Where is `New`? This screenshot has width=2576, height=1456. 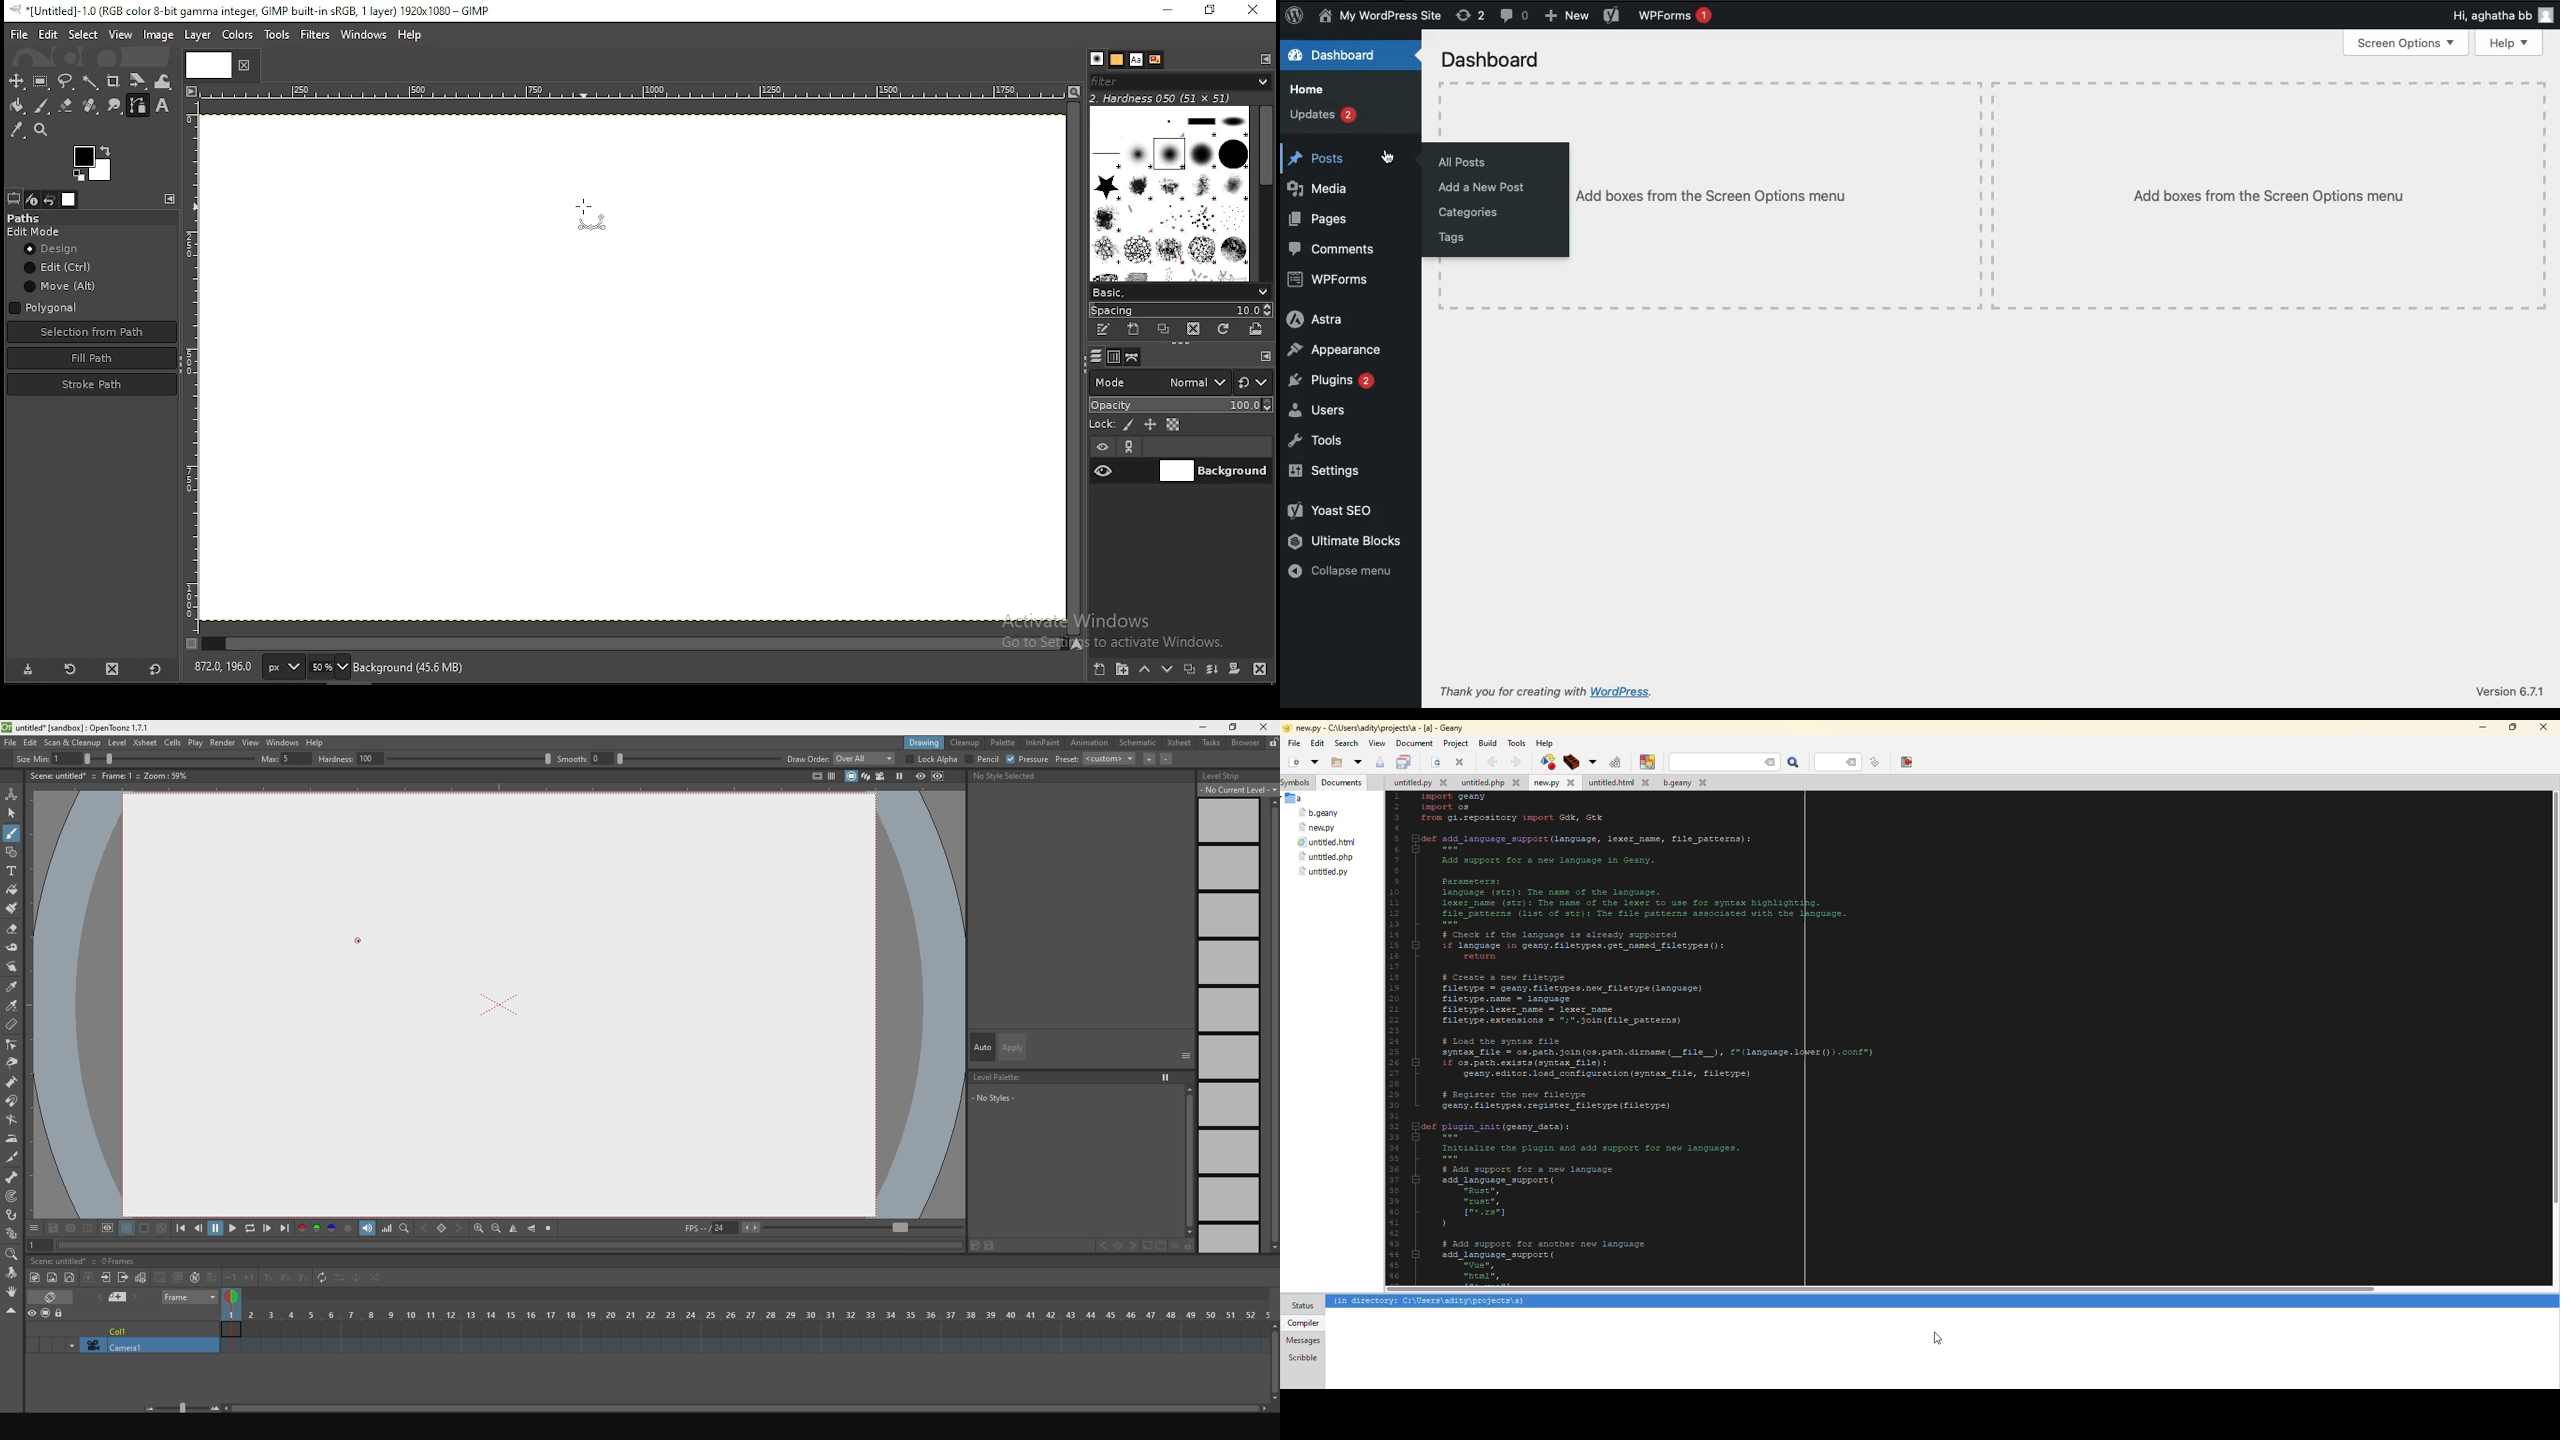 New is located at coordinates (1568, 16).